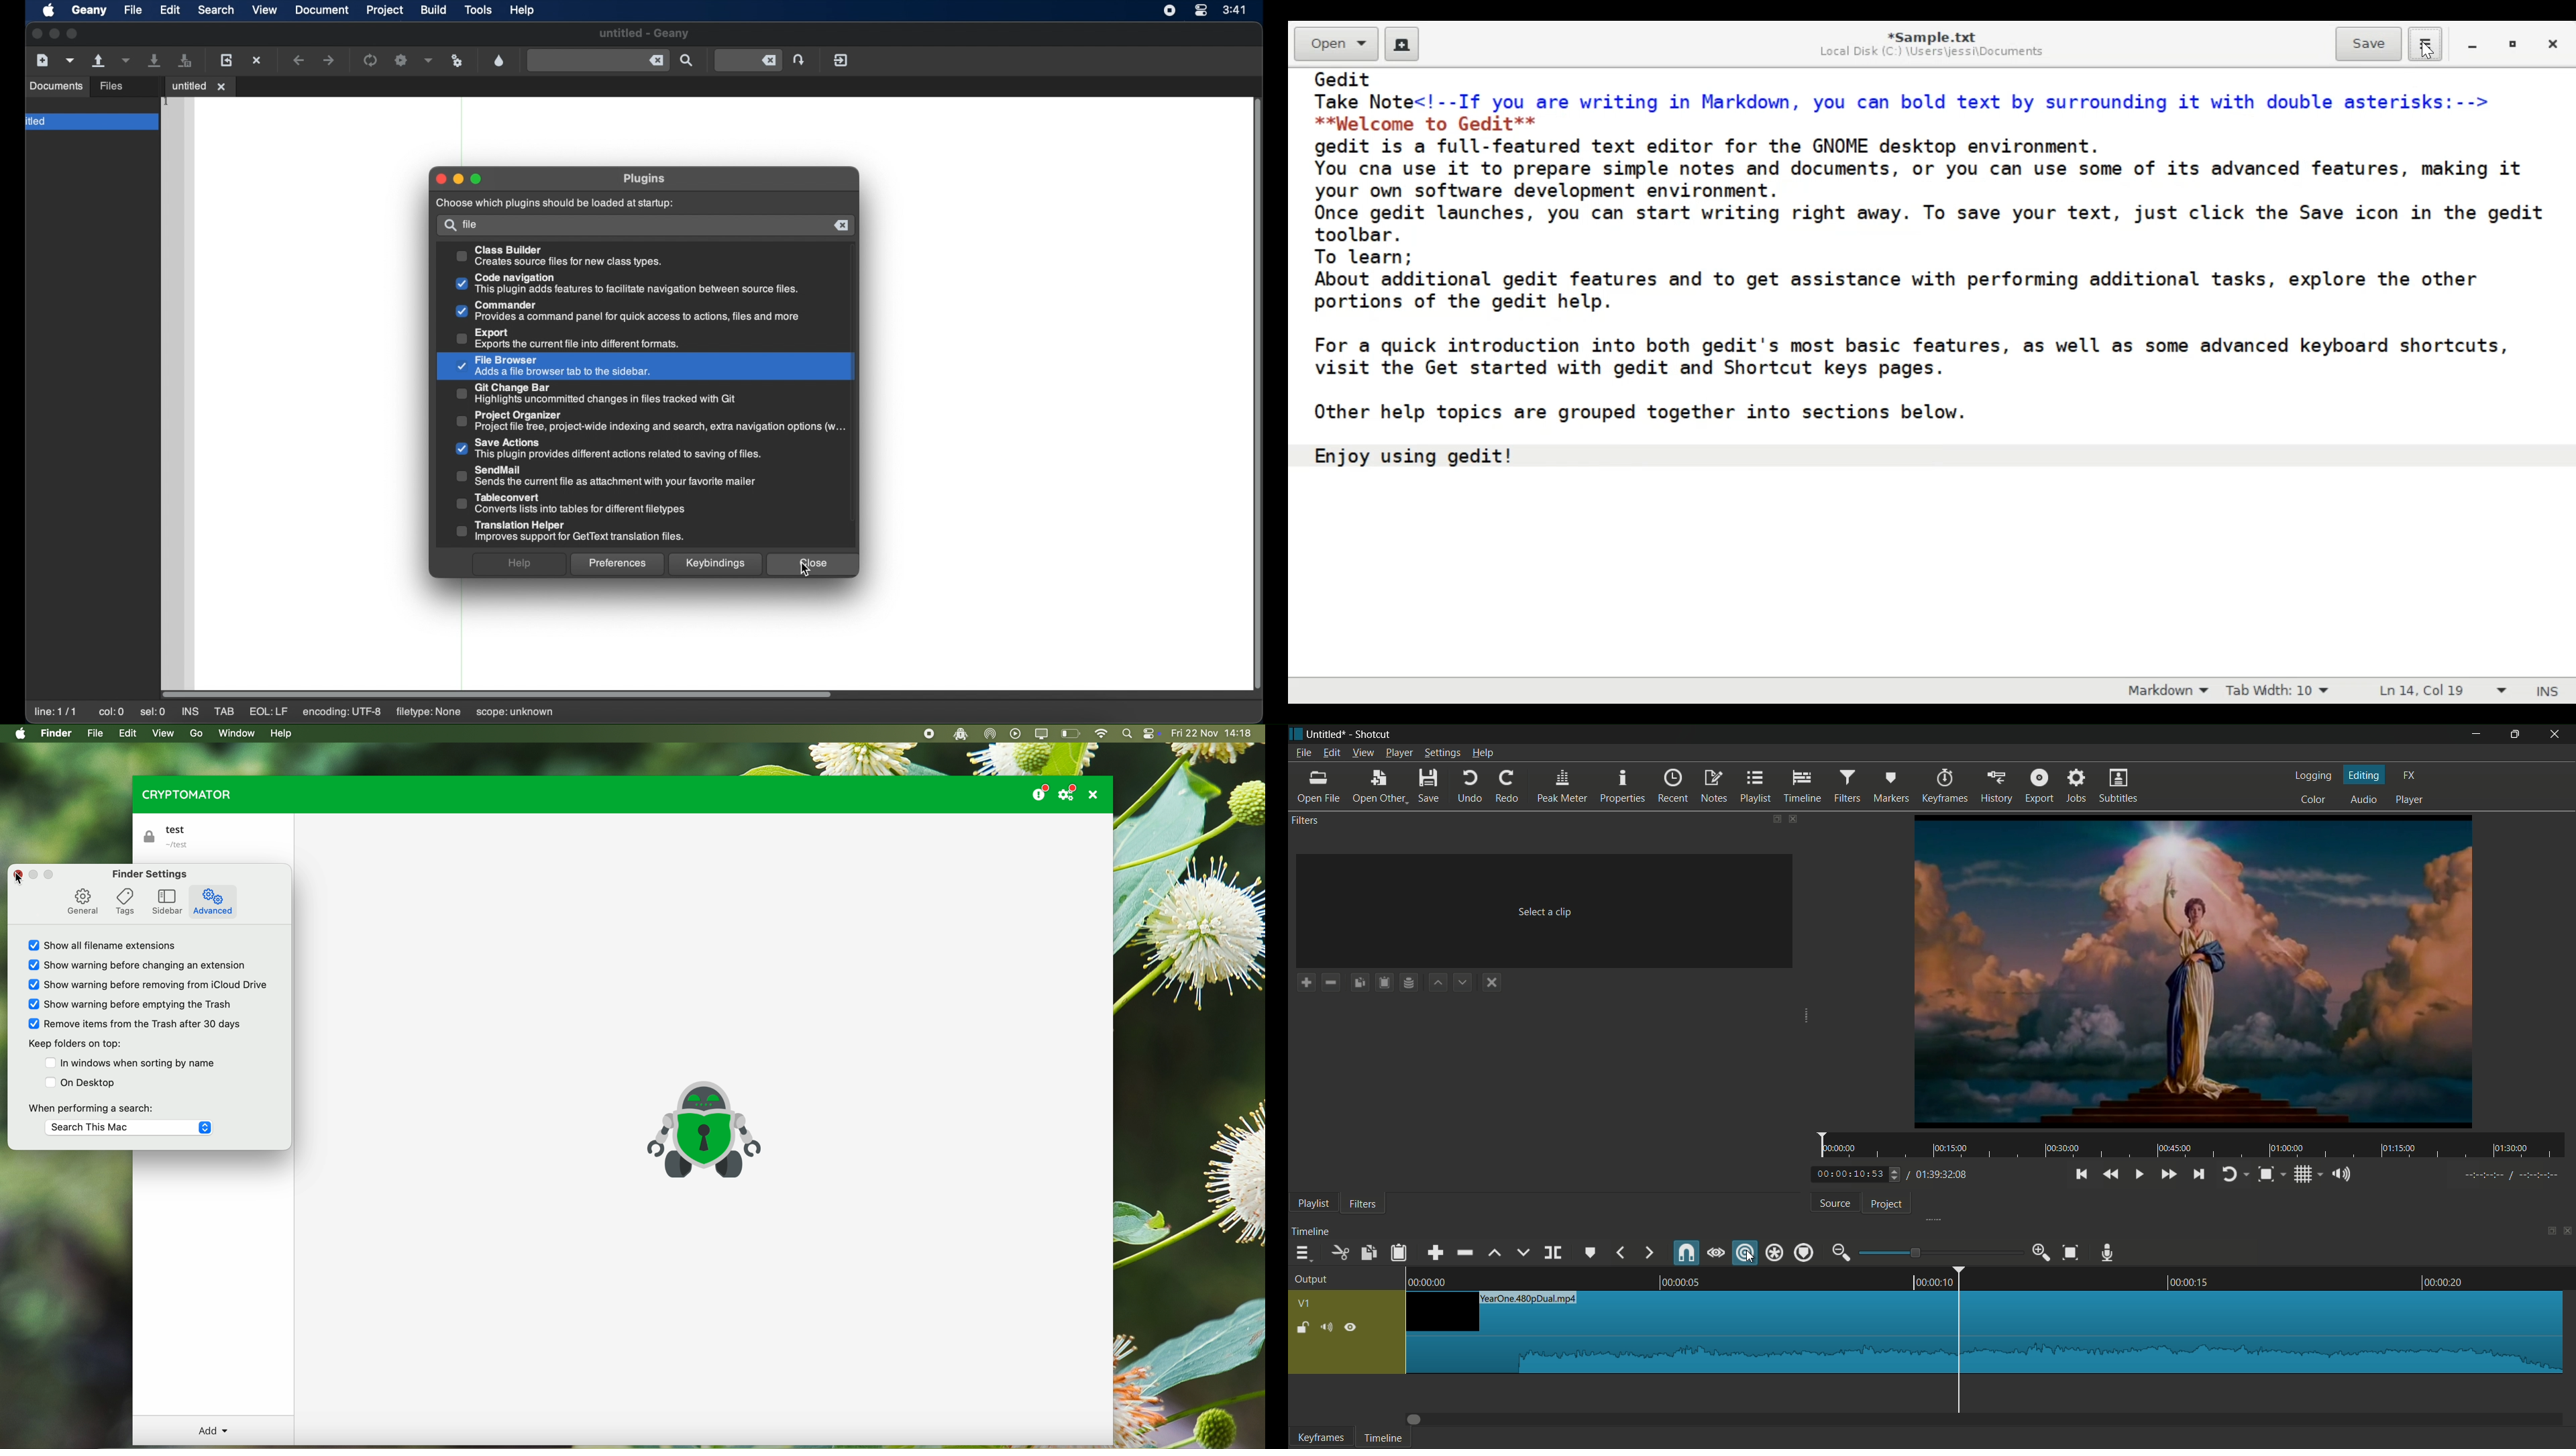  I want to click on add, so click(214, 1431).